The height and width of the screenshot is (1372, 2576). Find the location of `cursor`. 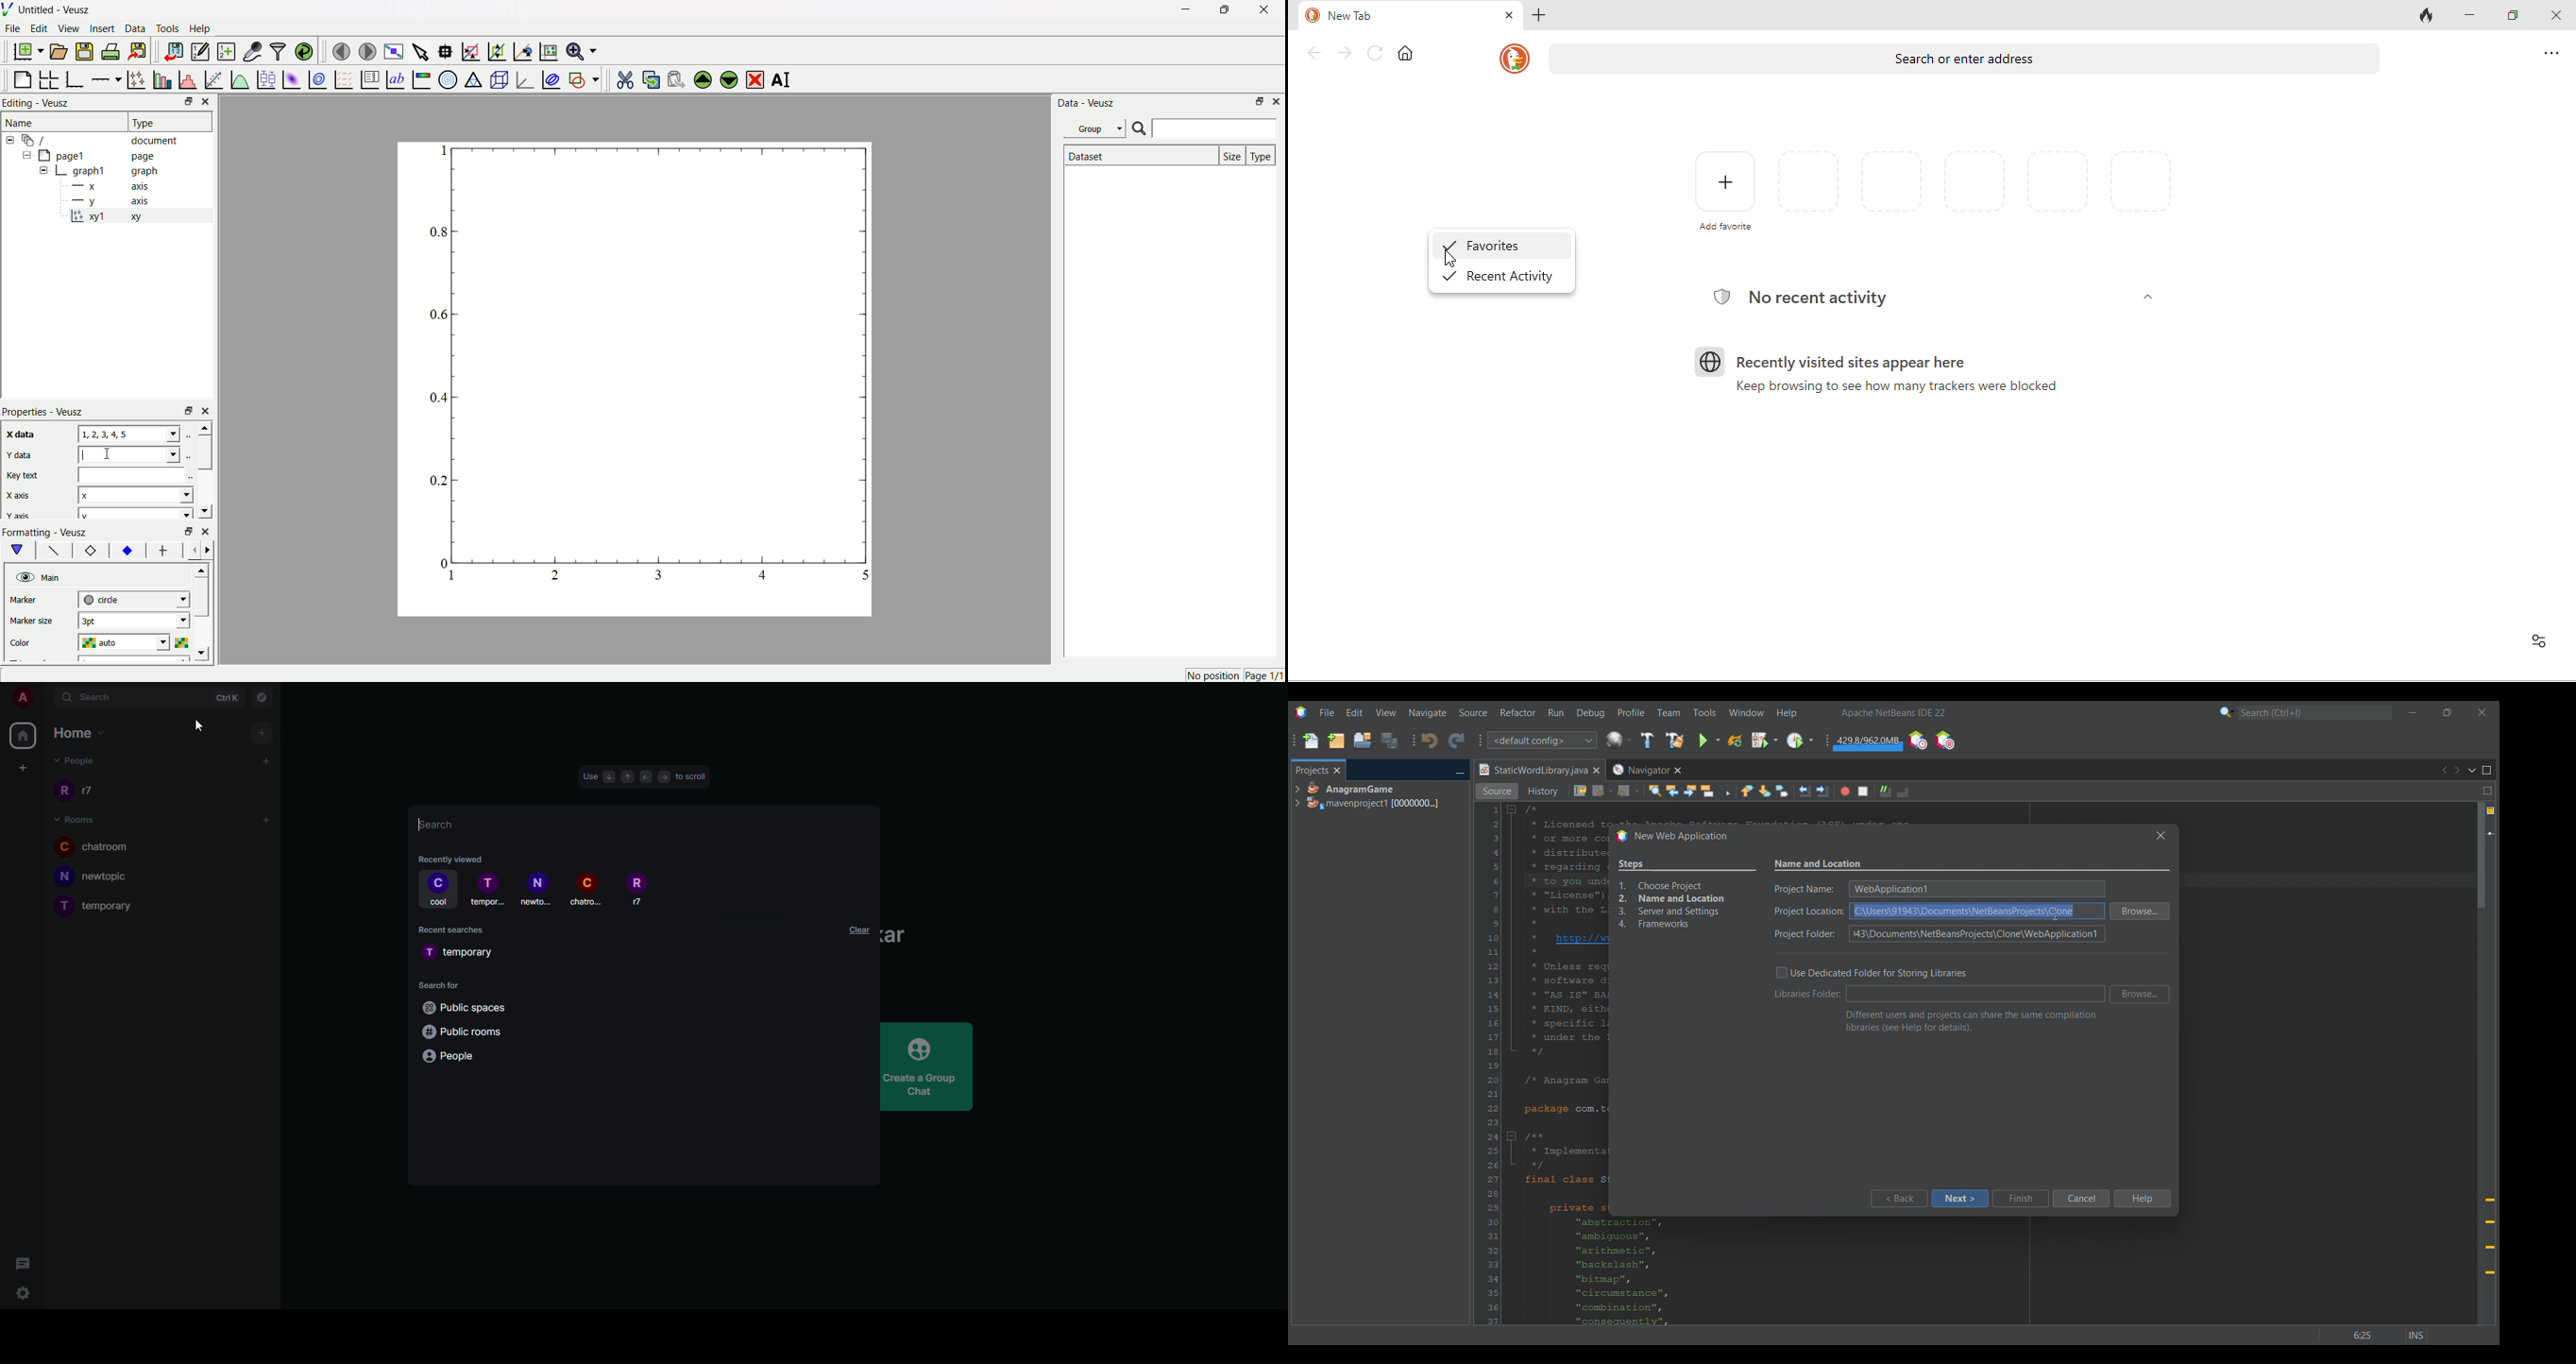

cursor is located at coordinates (200, 726).